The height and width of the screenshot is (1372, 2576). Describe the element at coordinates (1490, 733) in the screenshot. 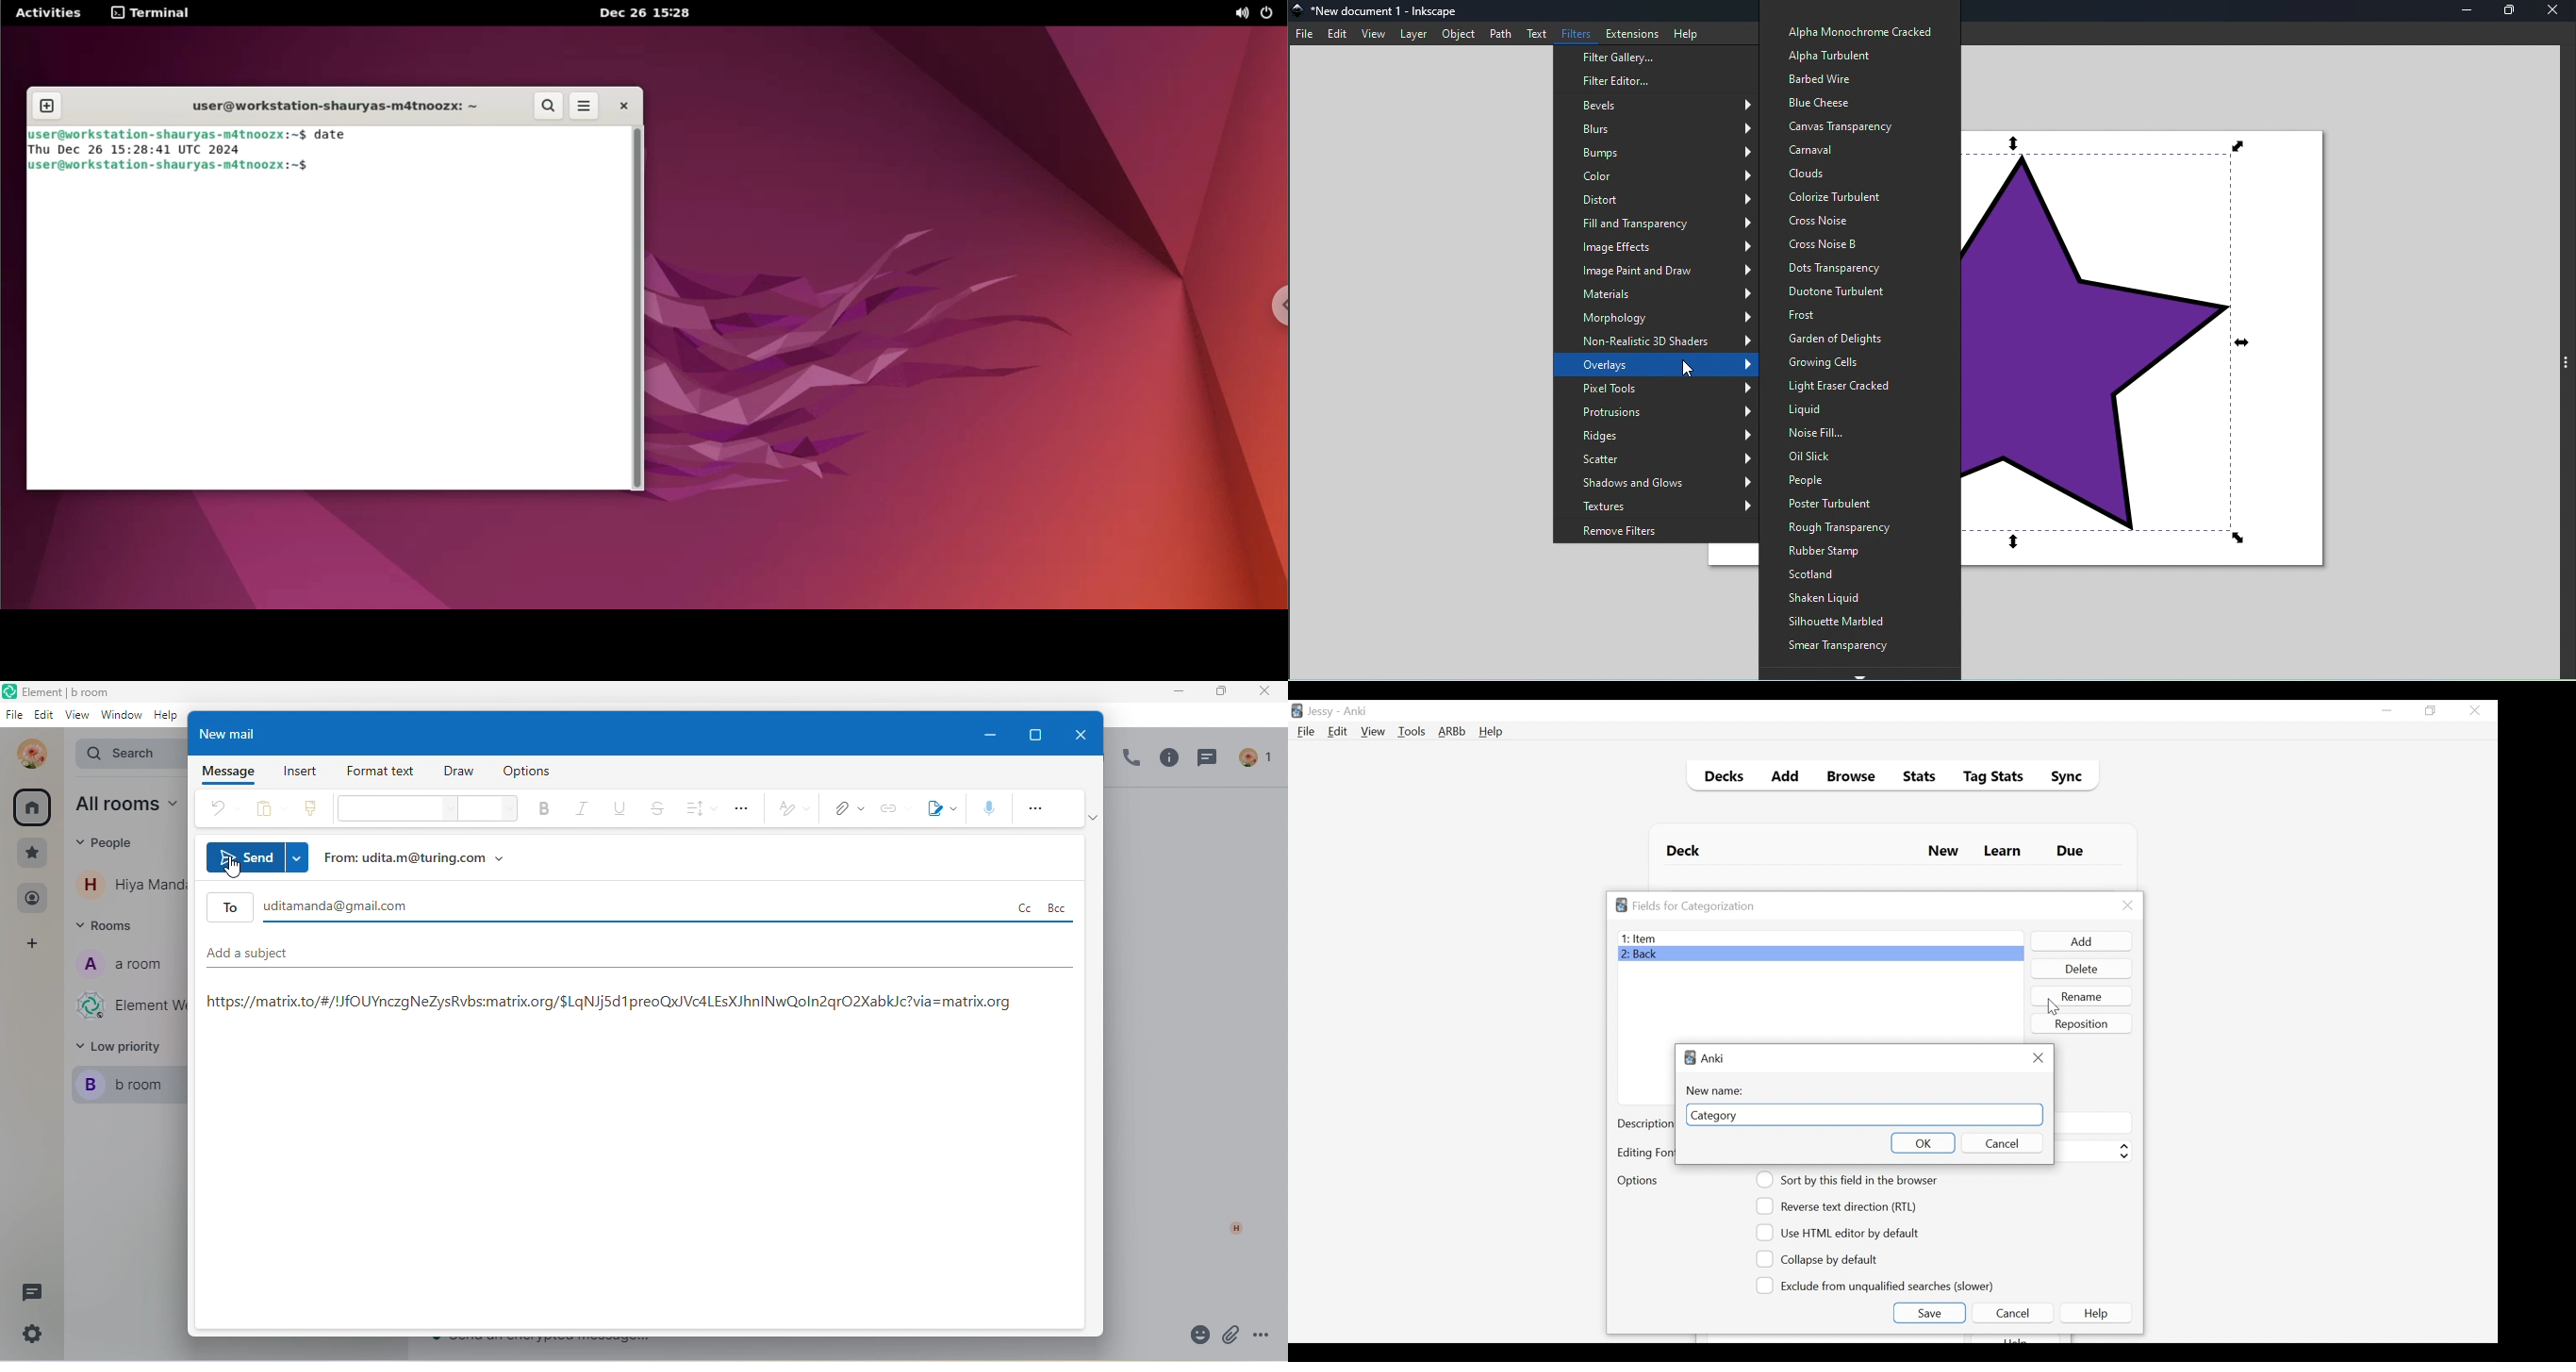

I see `Help` at that location.